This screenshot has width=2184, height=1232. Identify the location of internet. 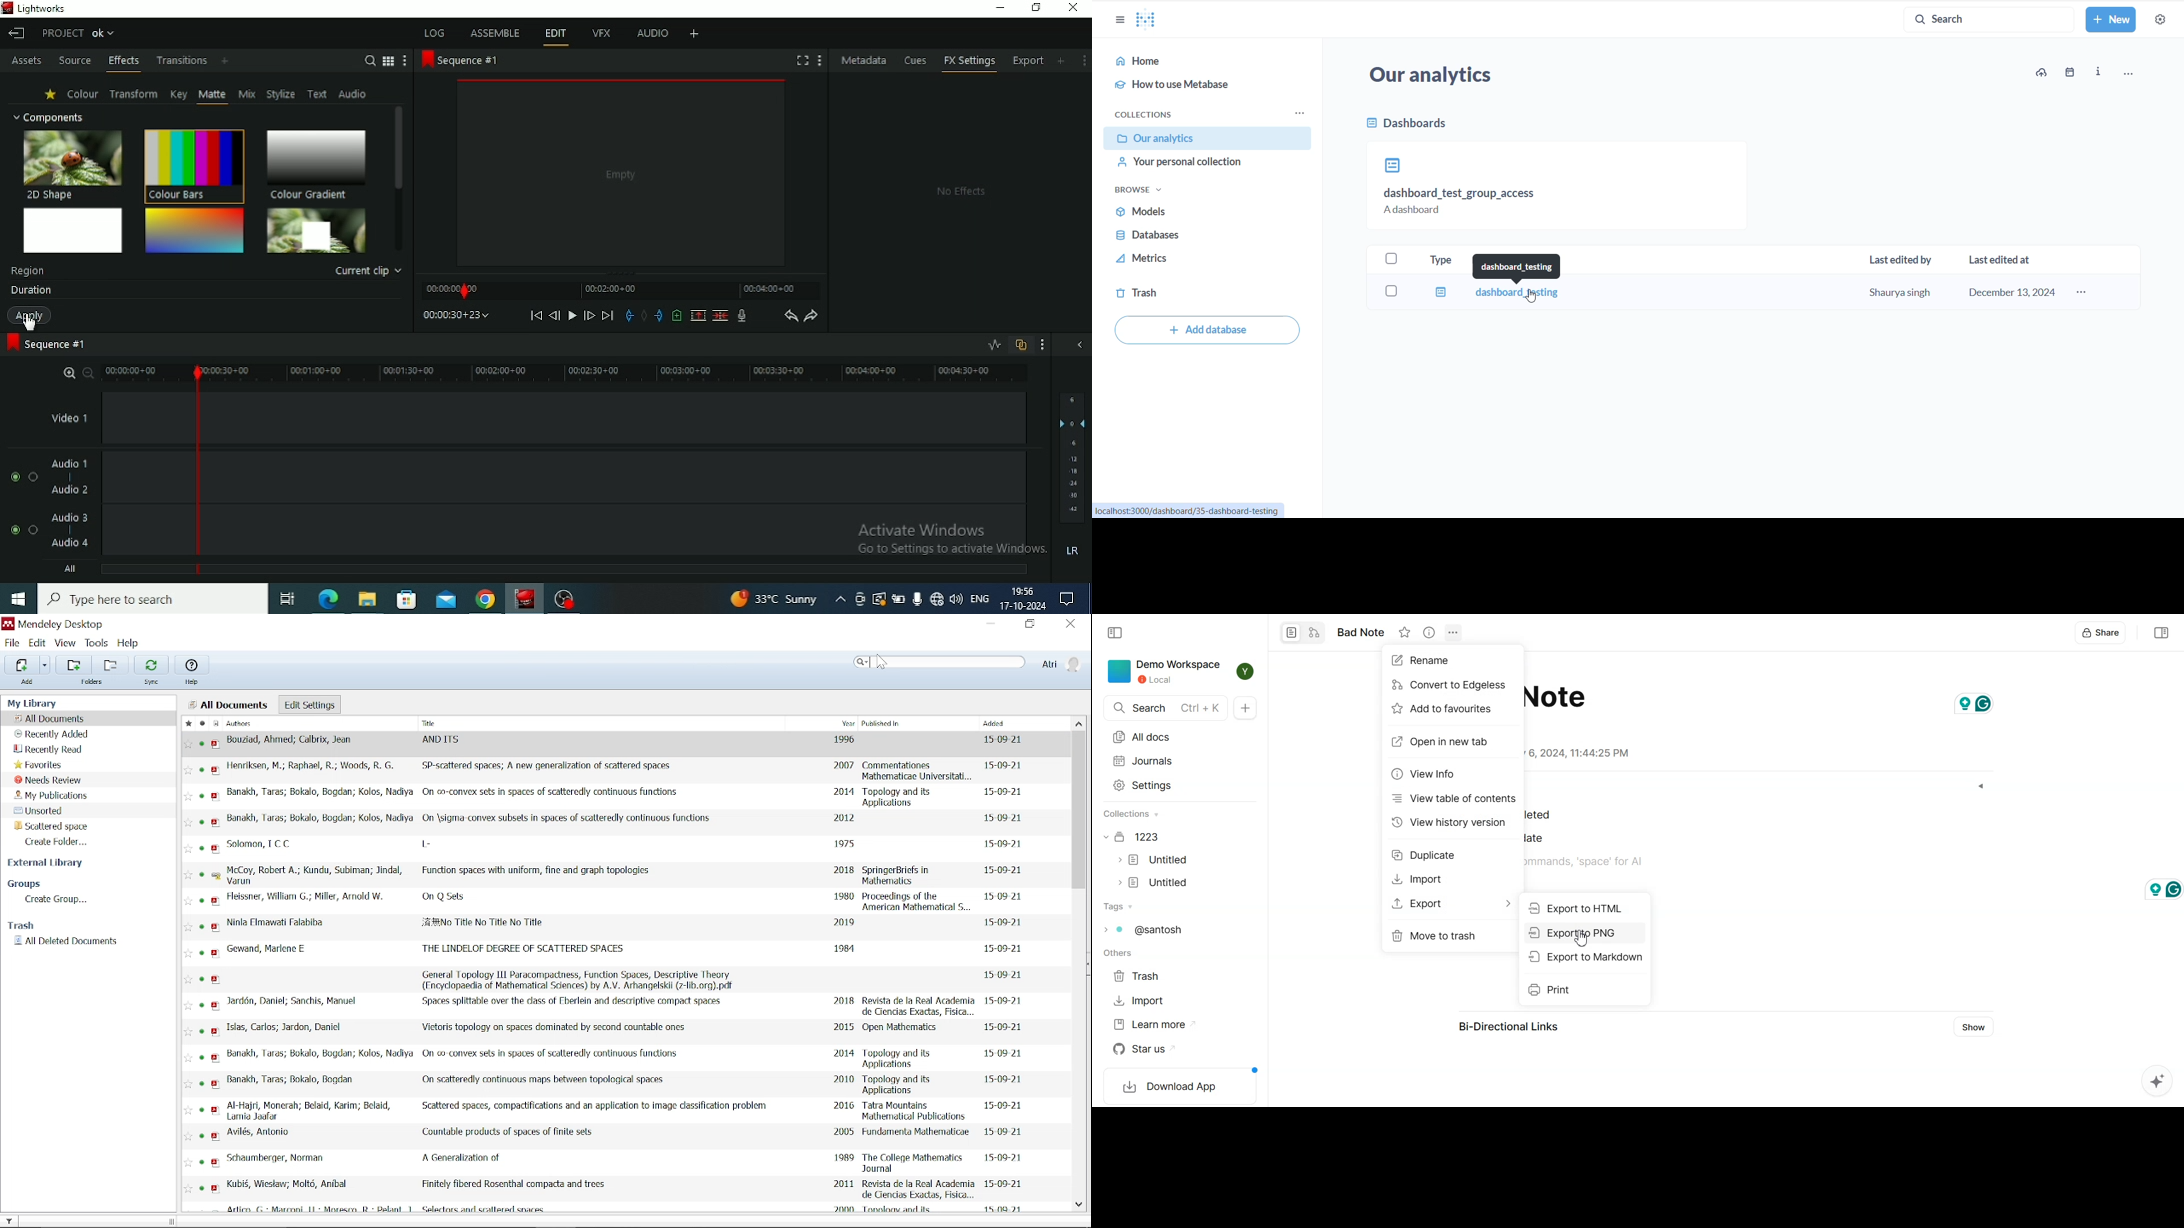
(937, 598).